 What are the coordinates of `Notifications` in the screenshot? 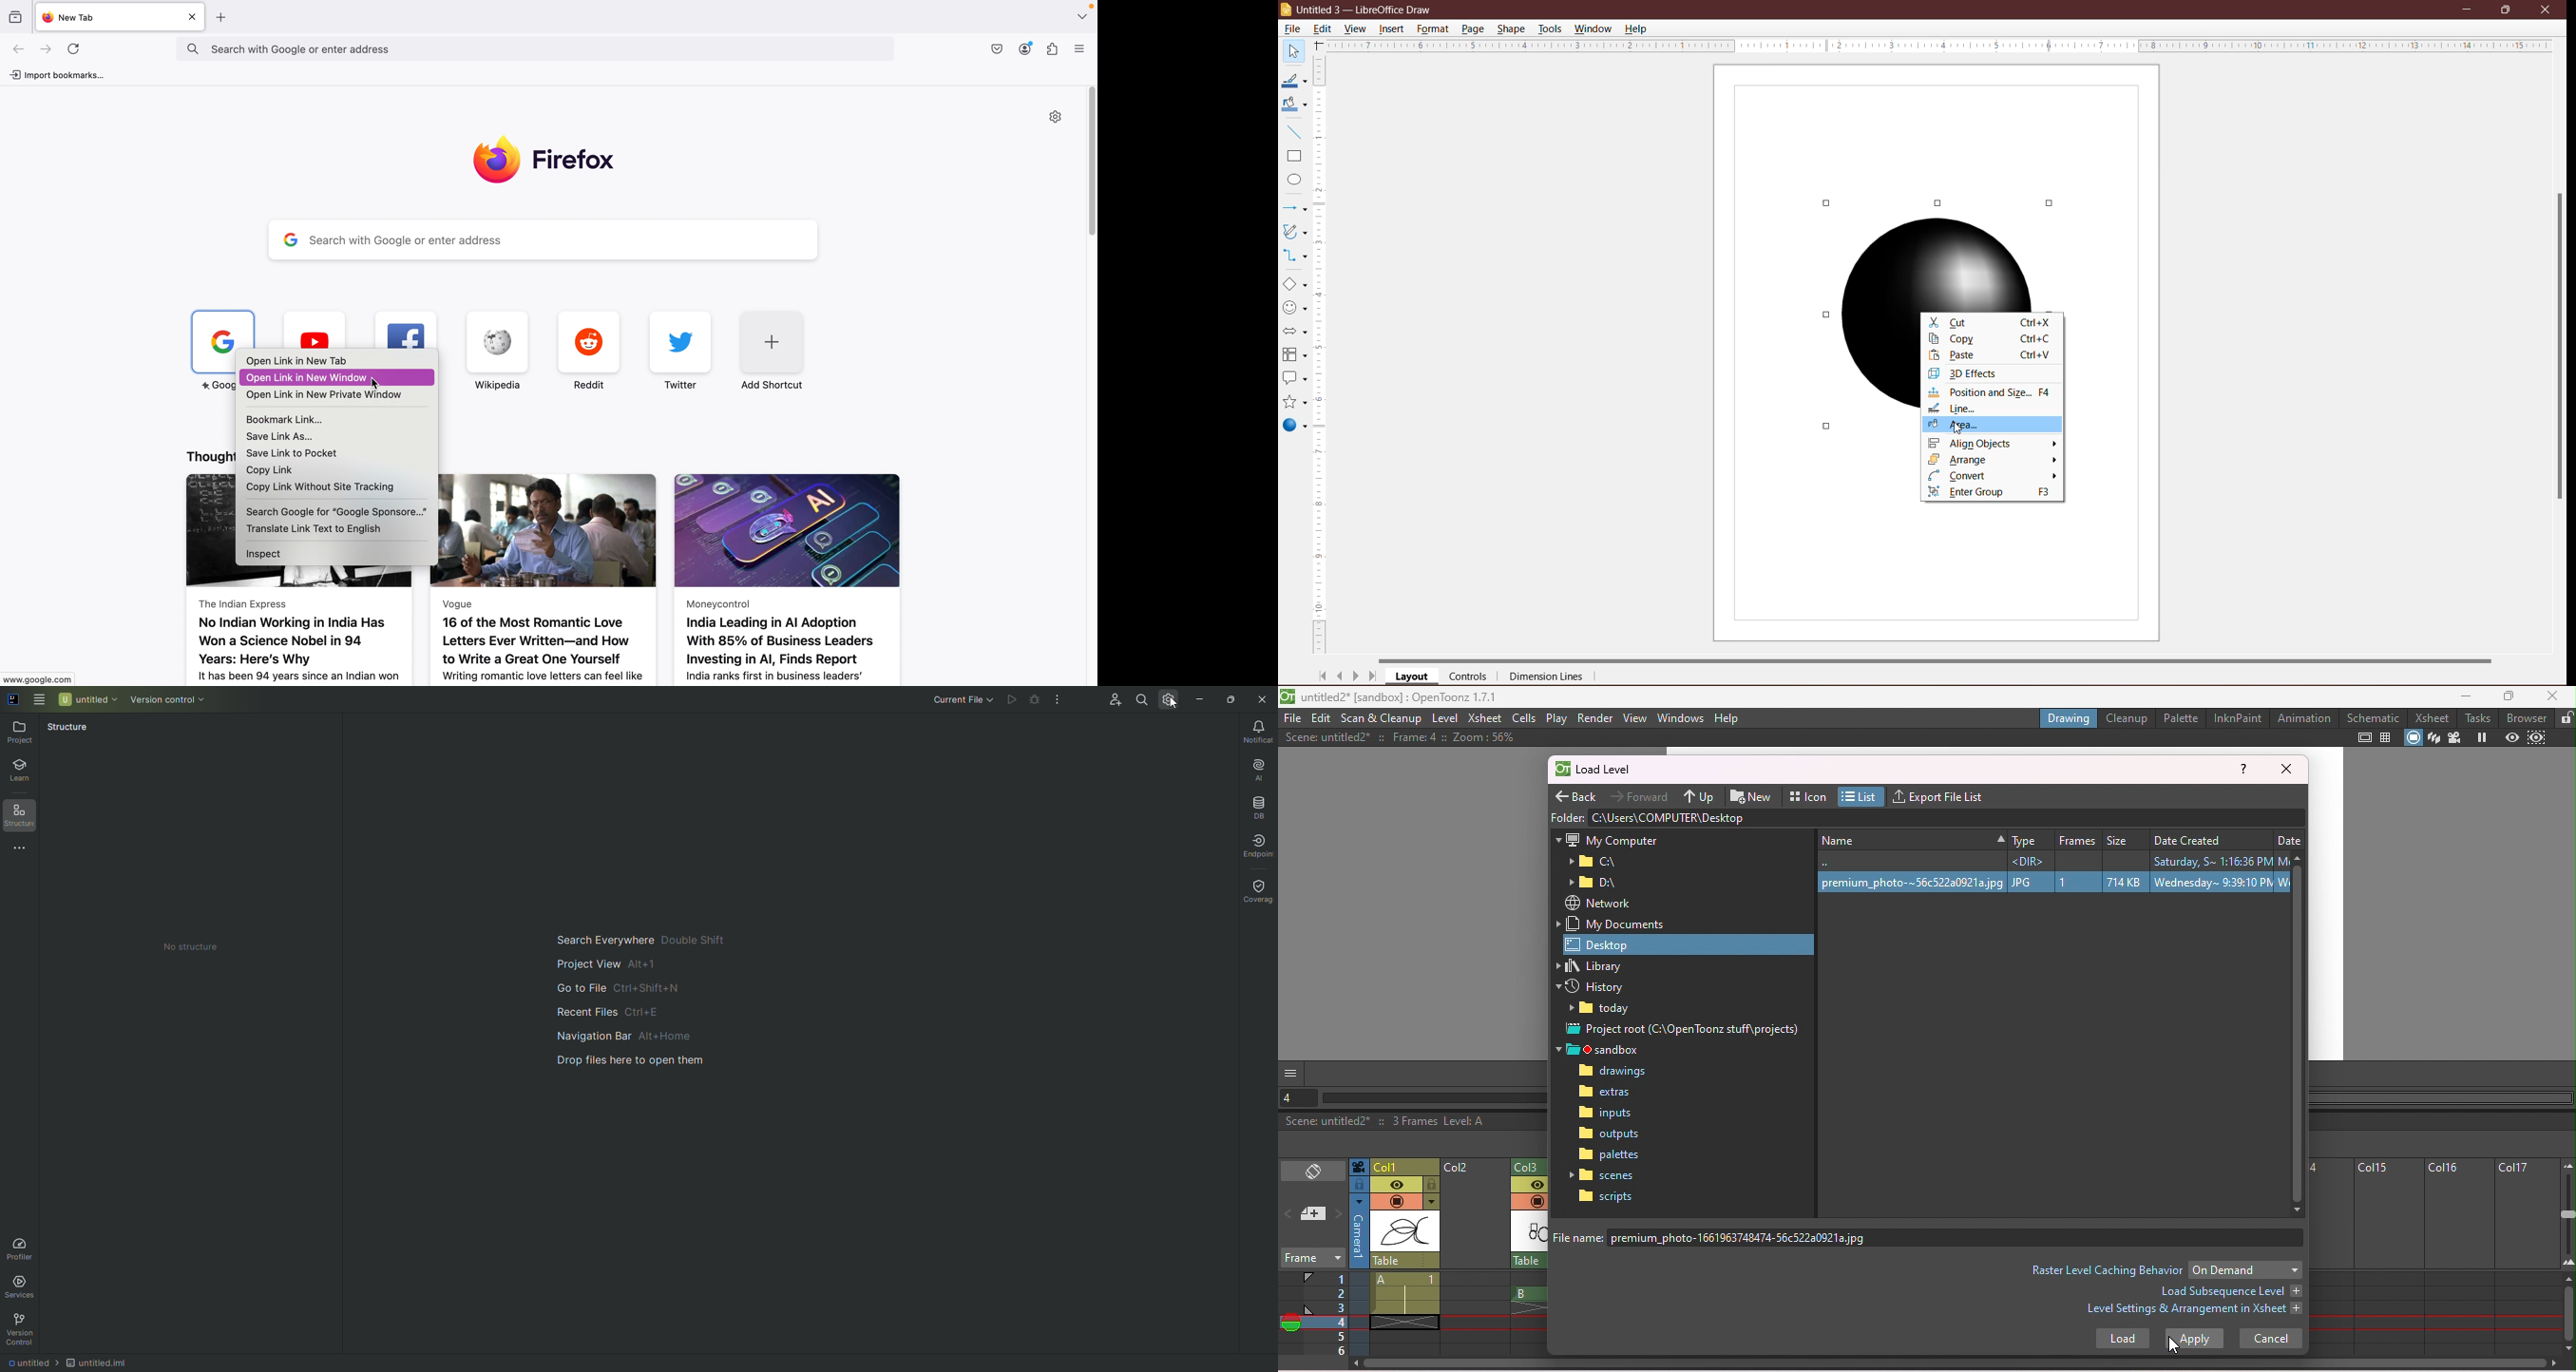 It's located at (1257, 730).